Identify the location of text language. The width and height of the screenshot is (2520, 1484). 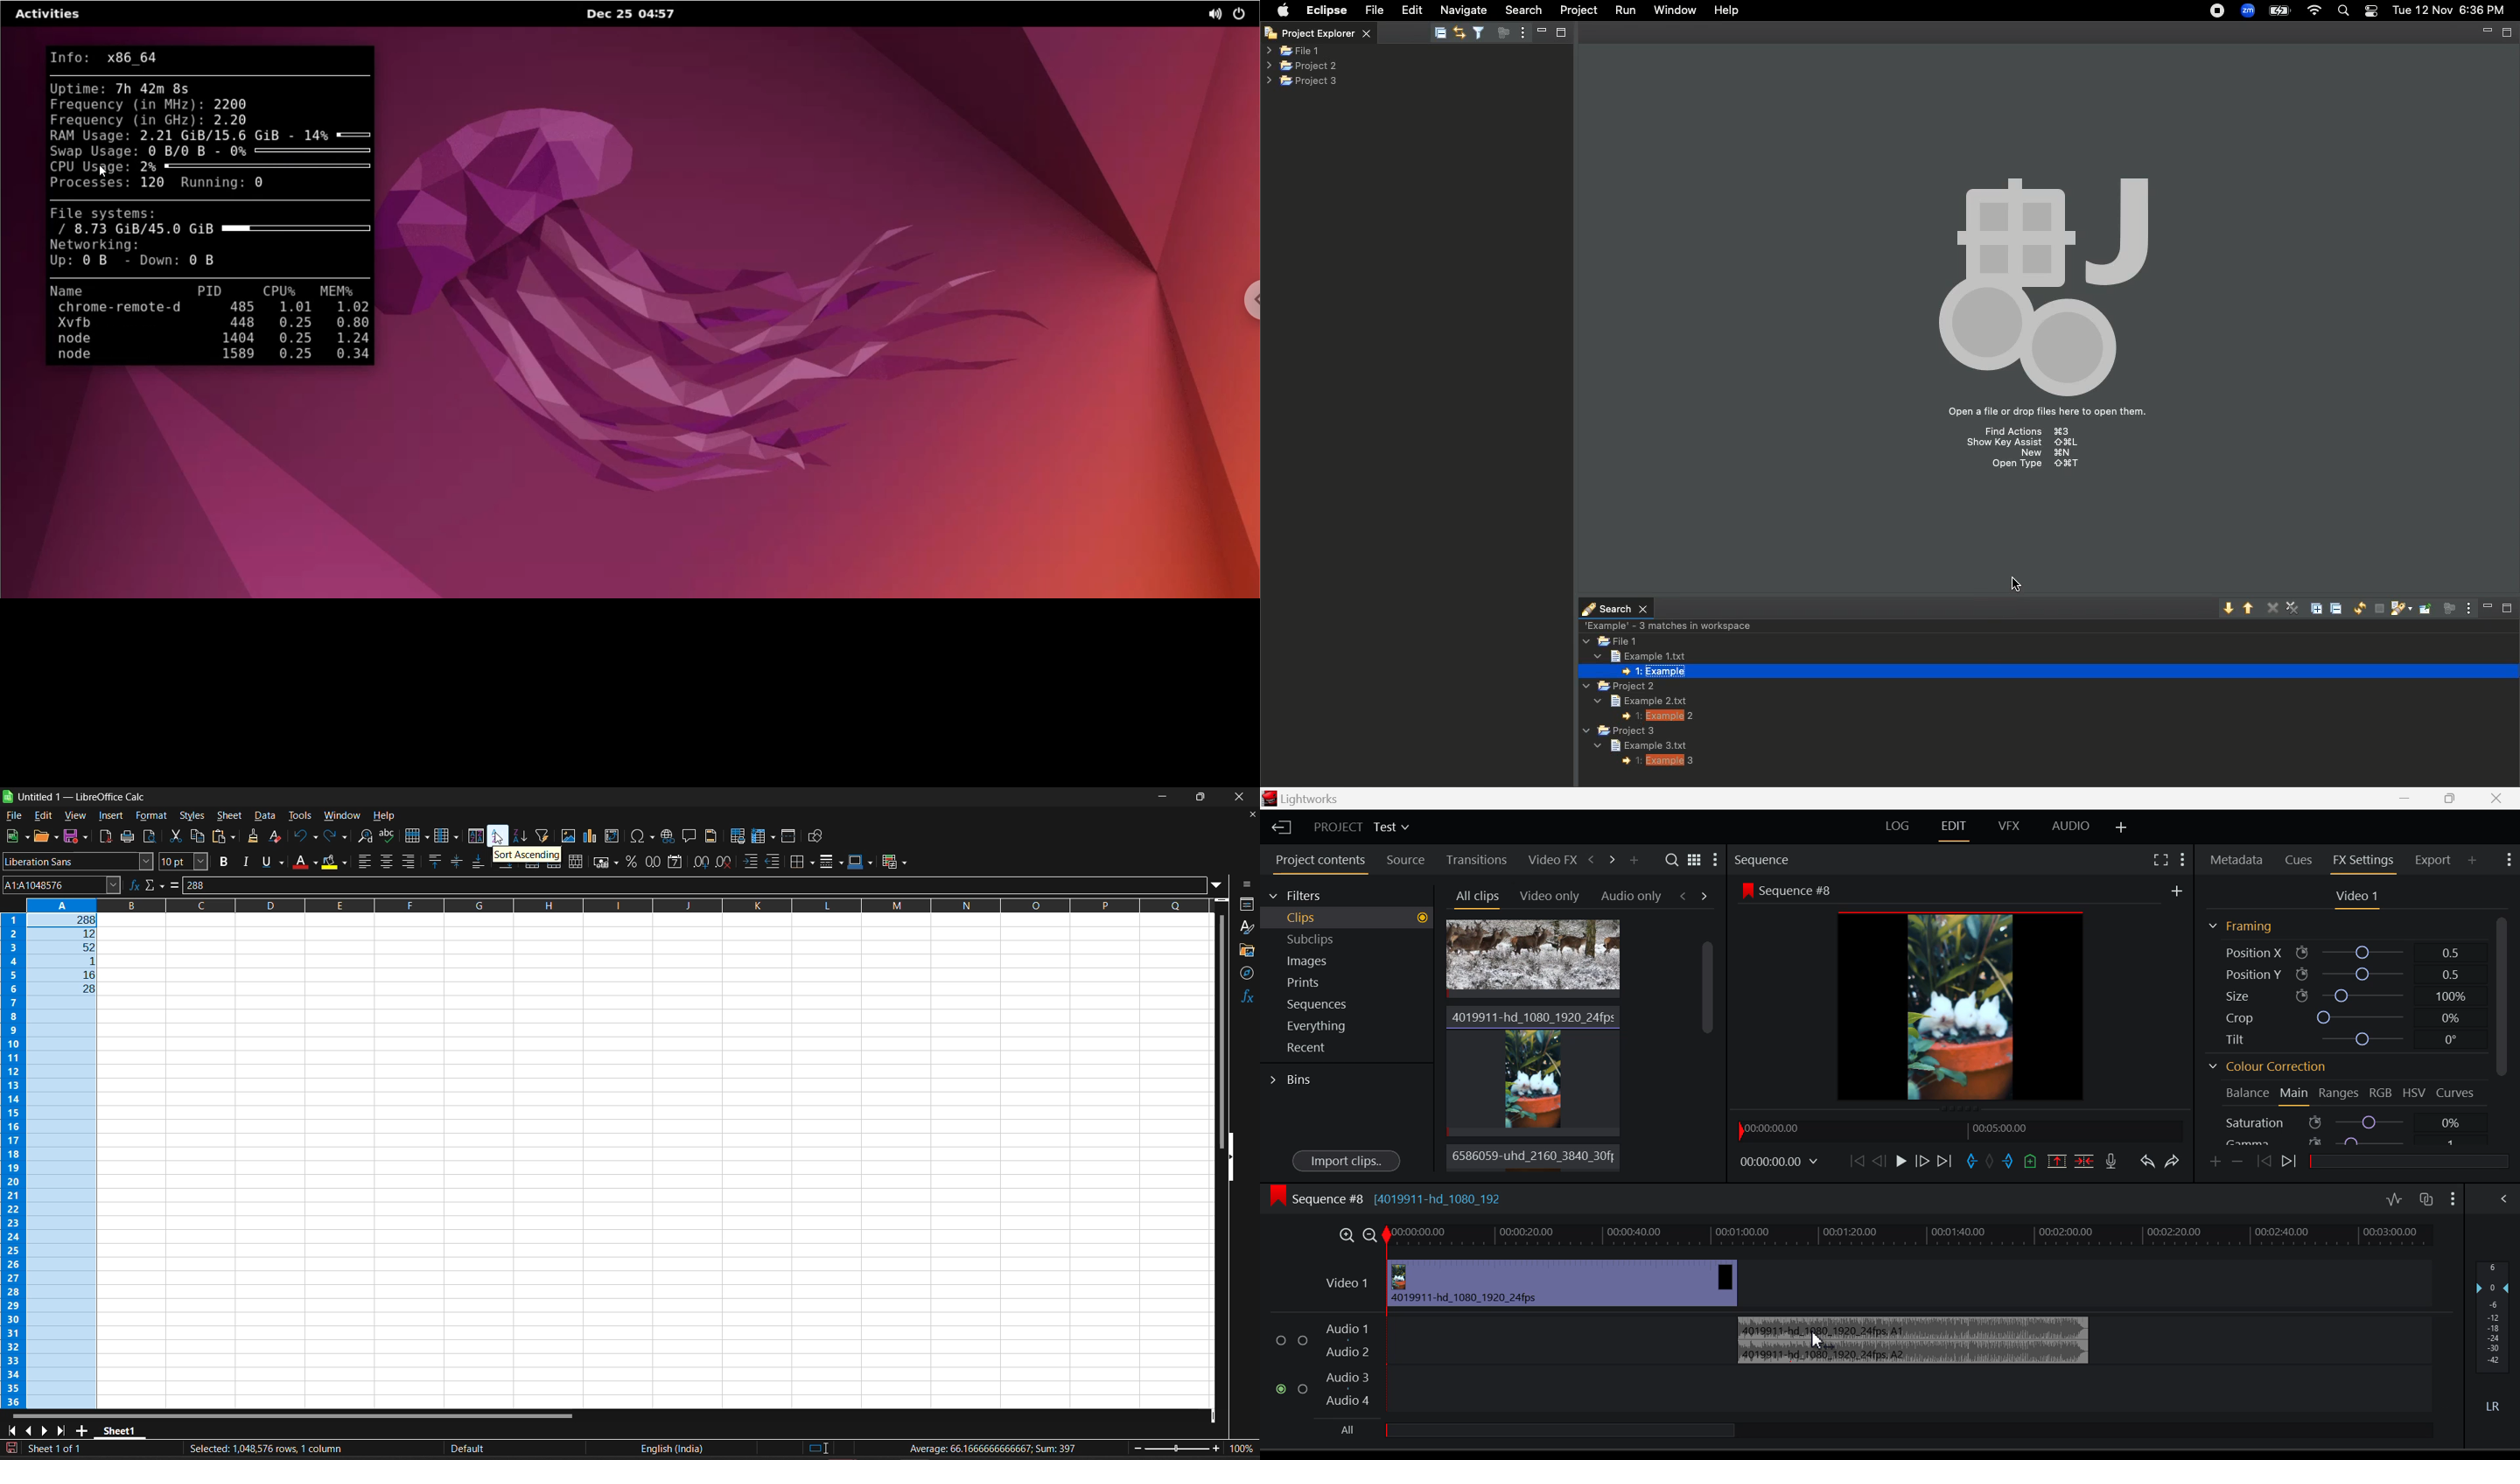
(673, 1448).